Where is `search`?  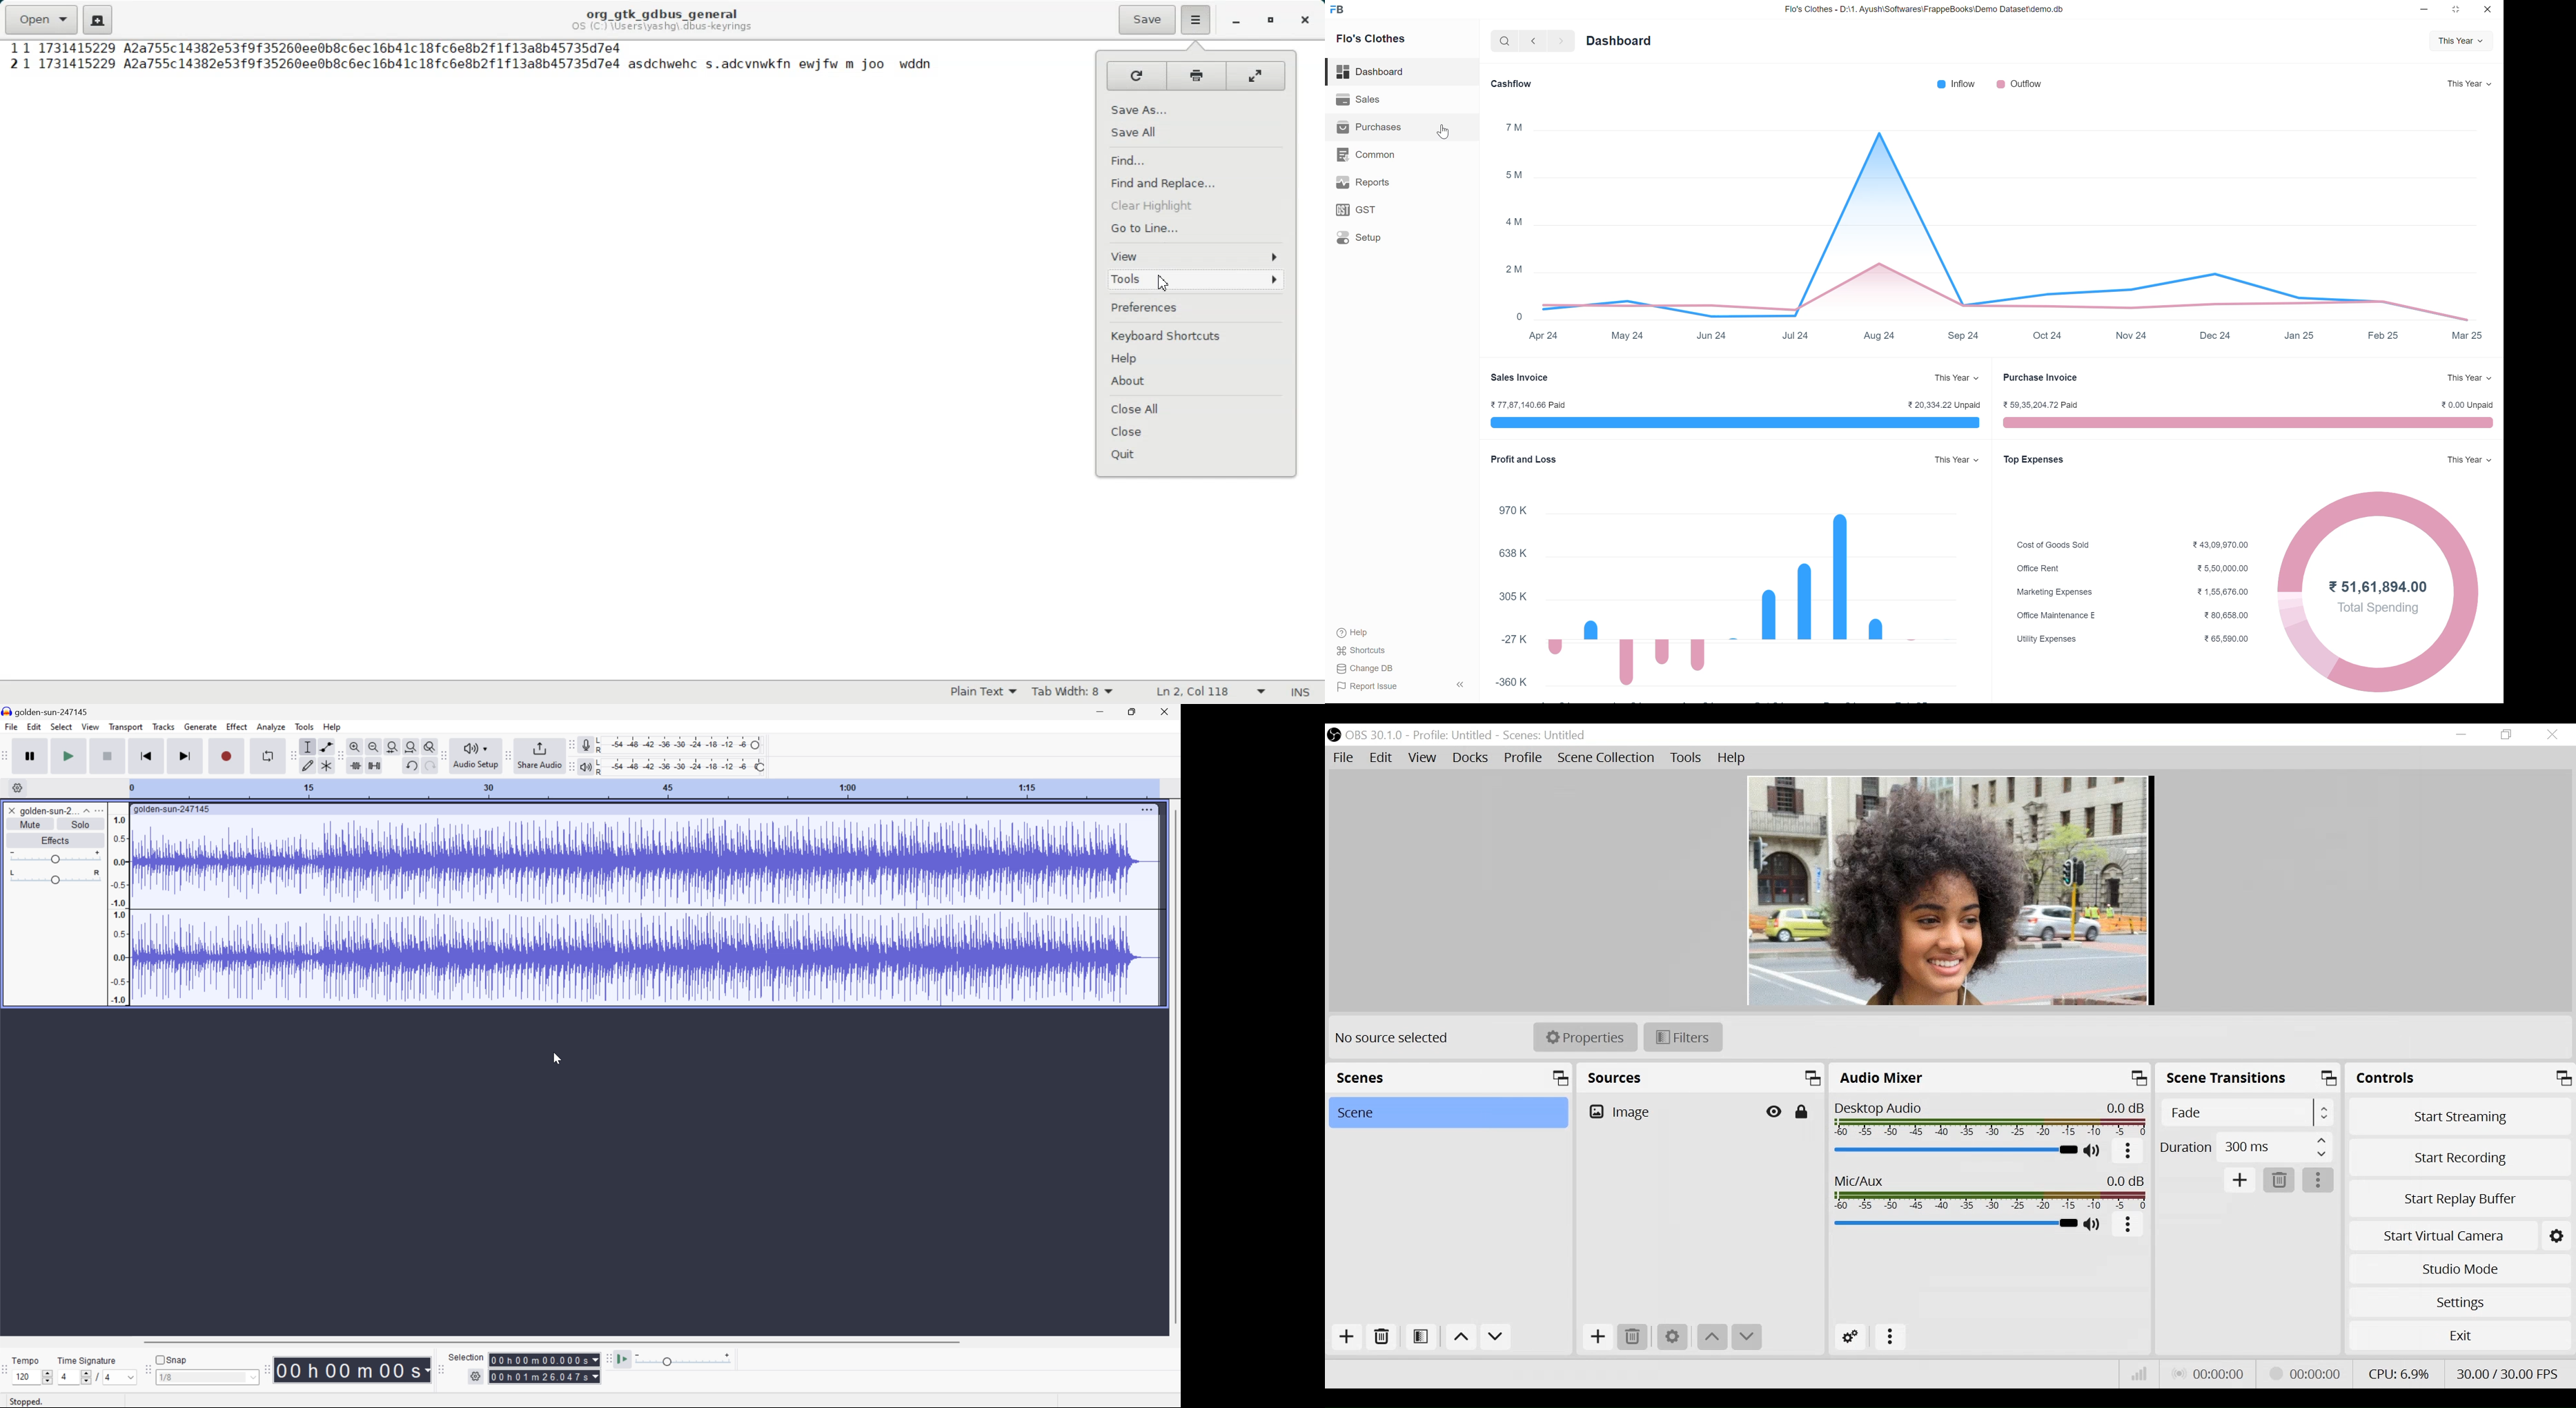
search is located at coordinates (1506, 42).